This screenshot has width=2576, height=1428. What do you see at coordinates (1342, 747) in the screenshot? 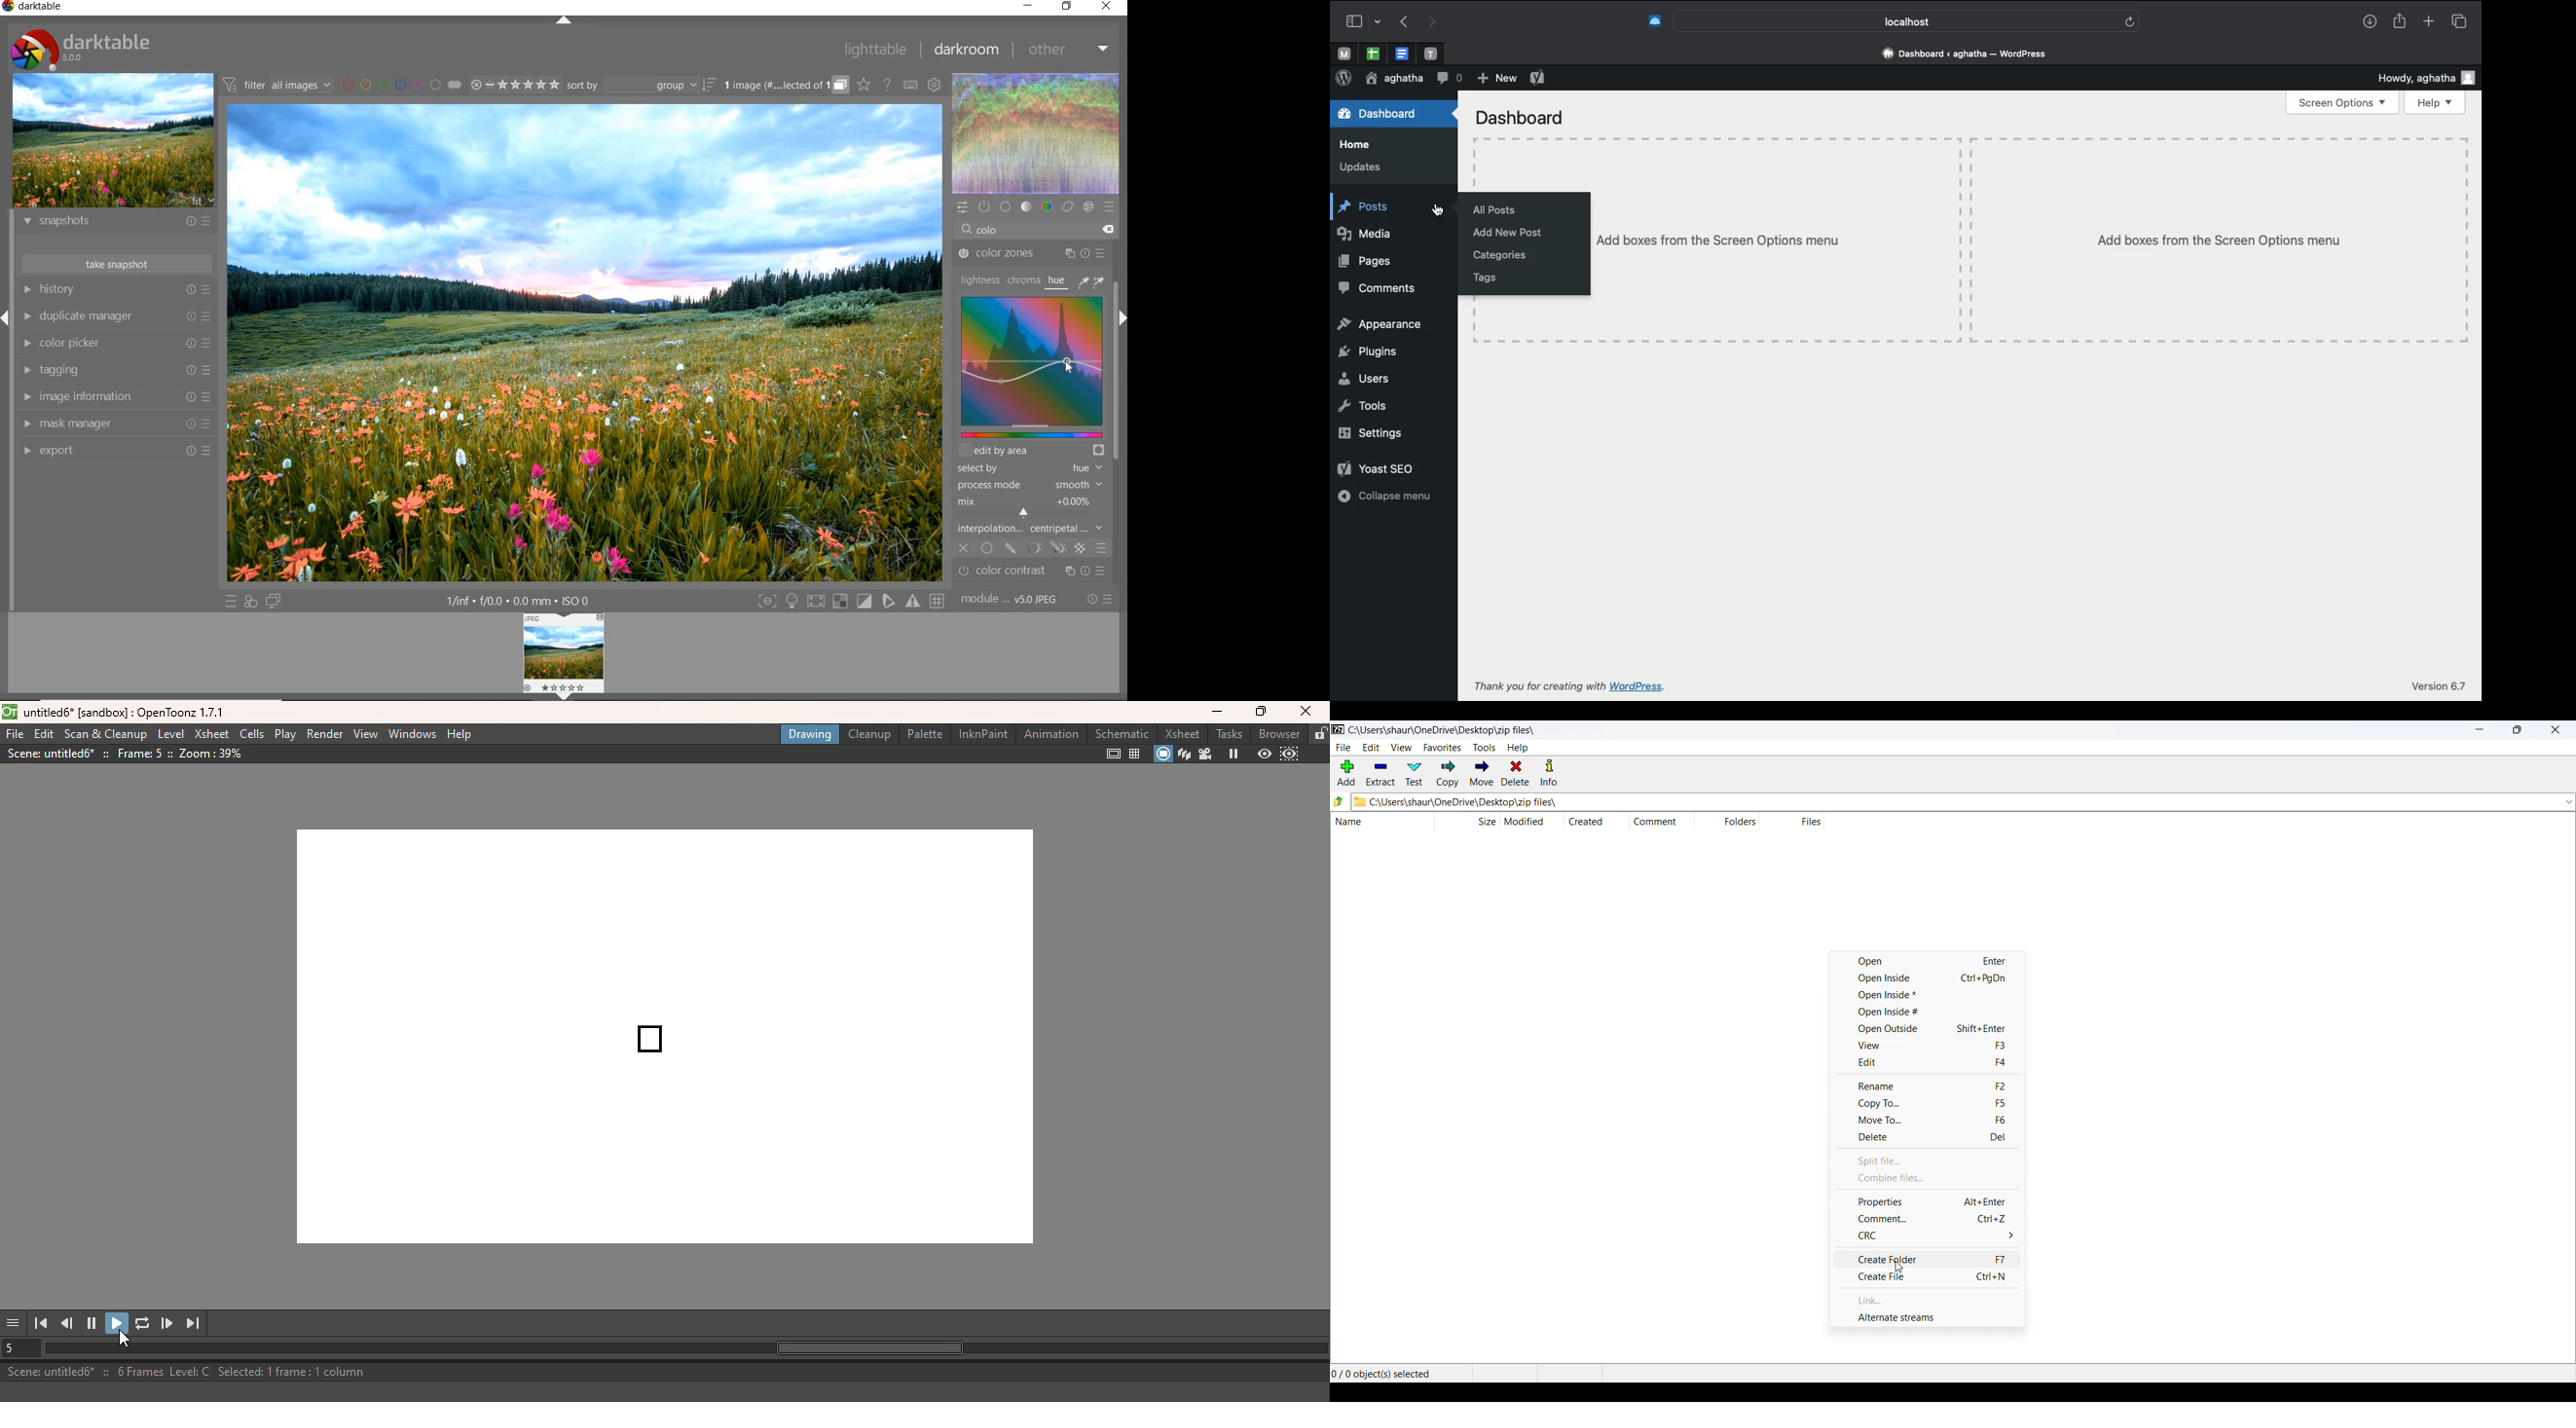
I see `FILE` at bounding box center [1342, 747].